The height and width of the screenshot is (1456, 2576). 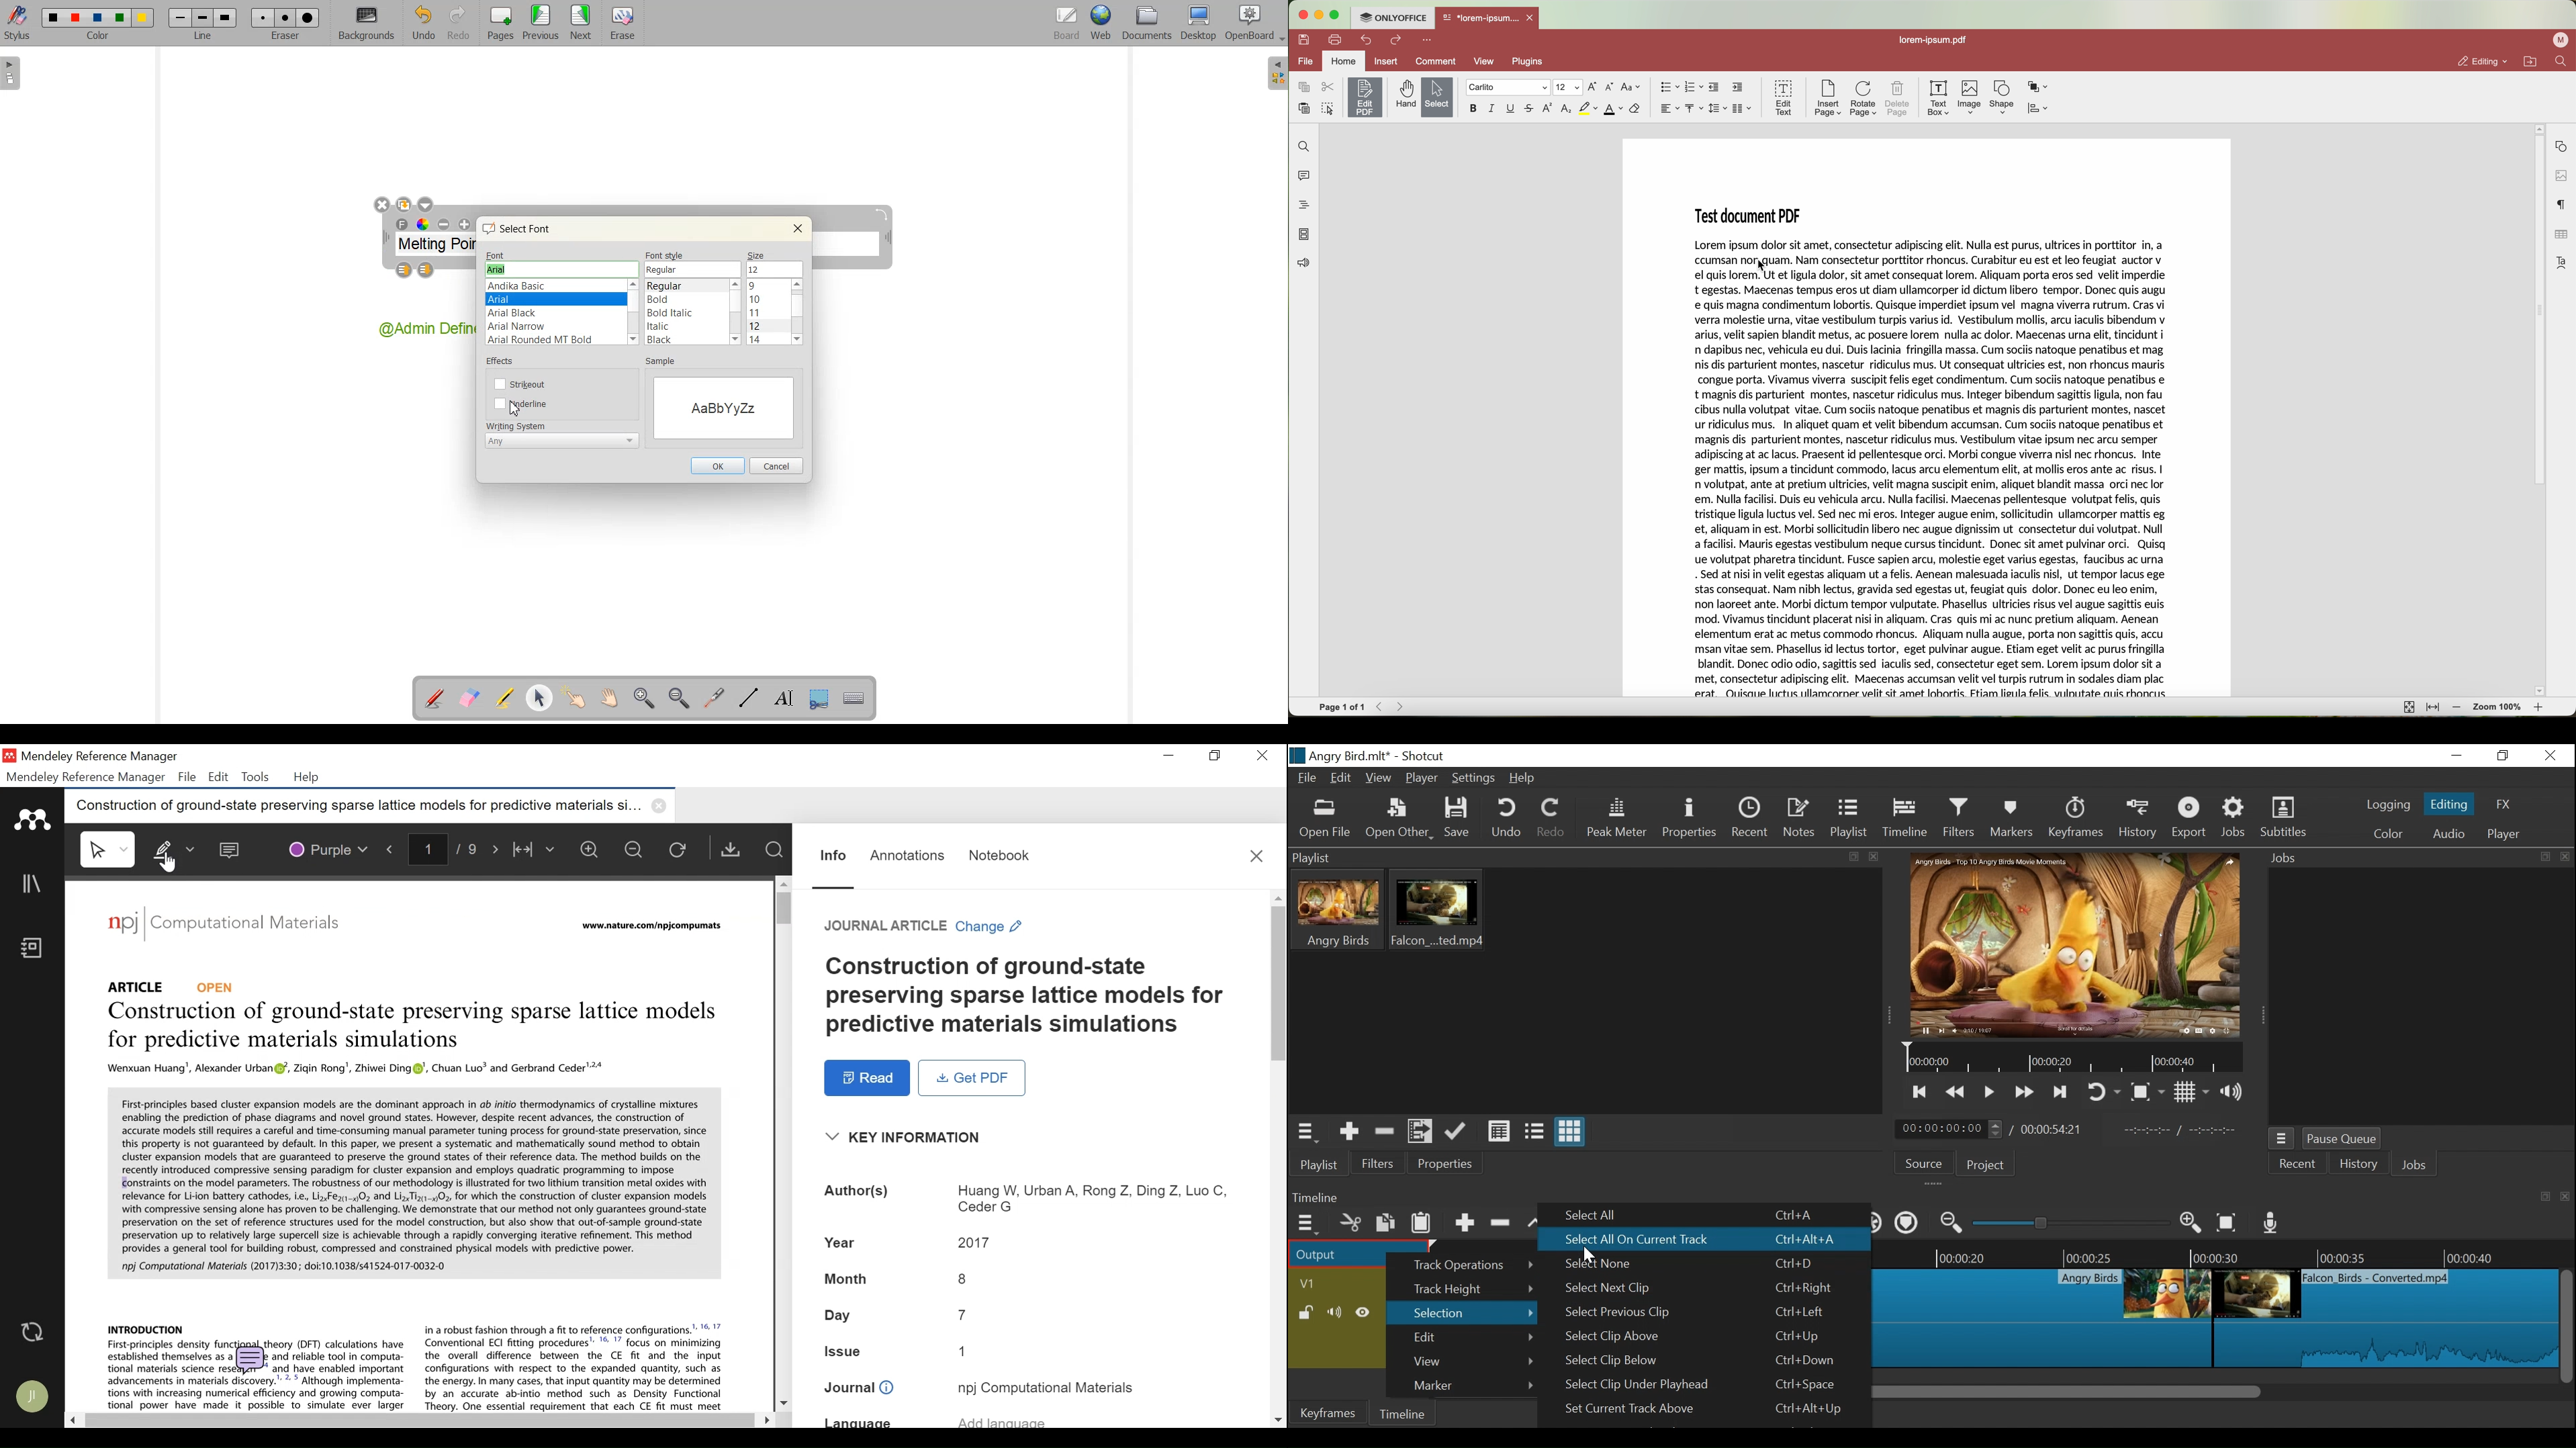 What do you see at coordinates (1385, 1131) in the screenshot?
I see `Remove cut` at bounding box center [1385, 1131].